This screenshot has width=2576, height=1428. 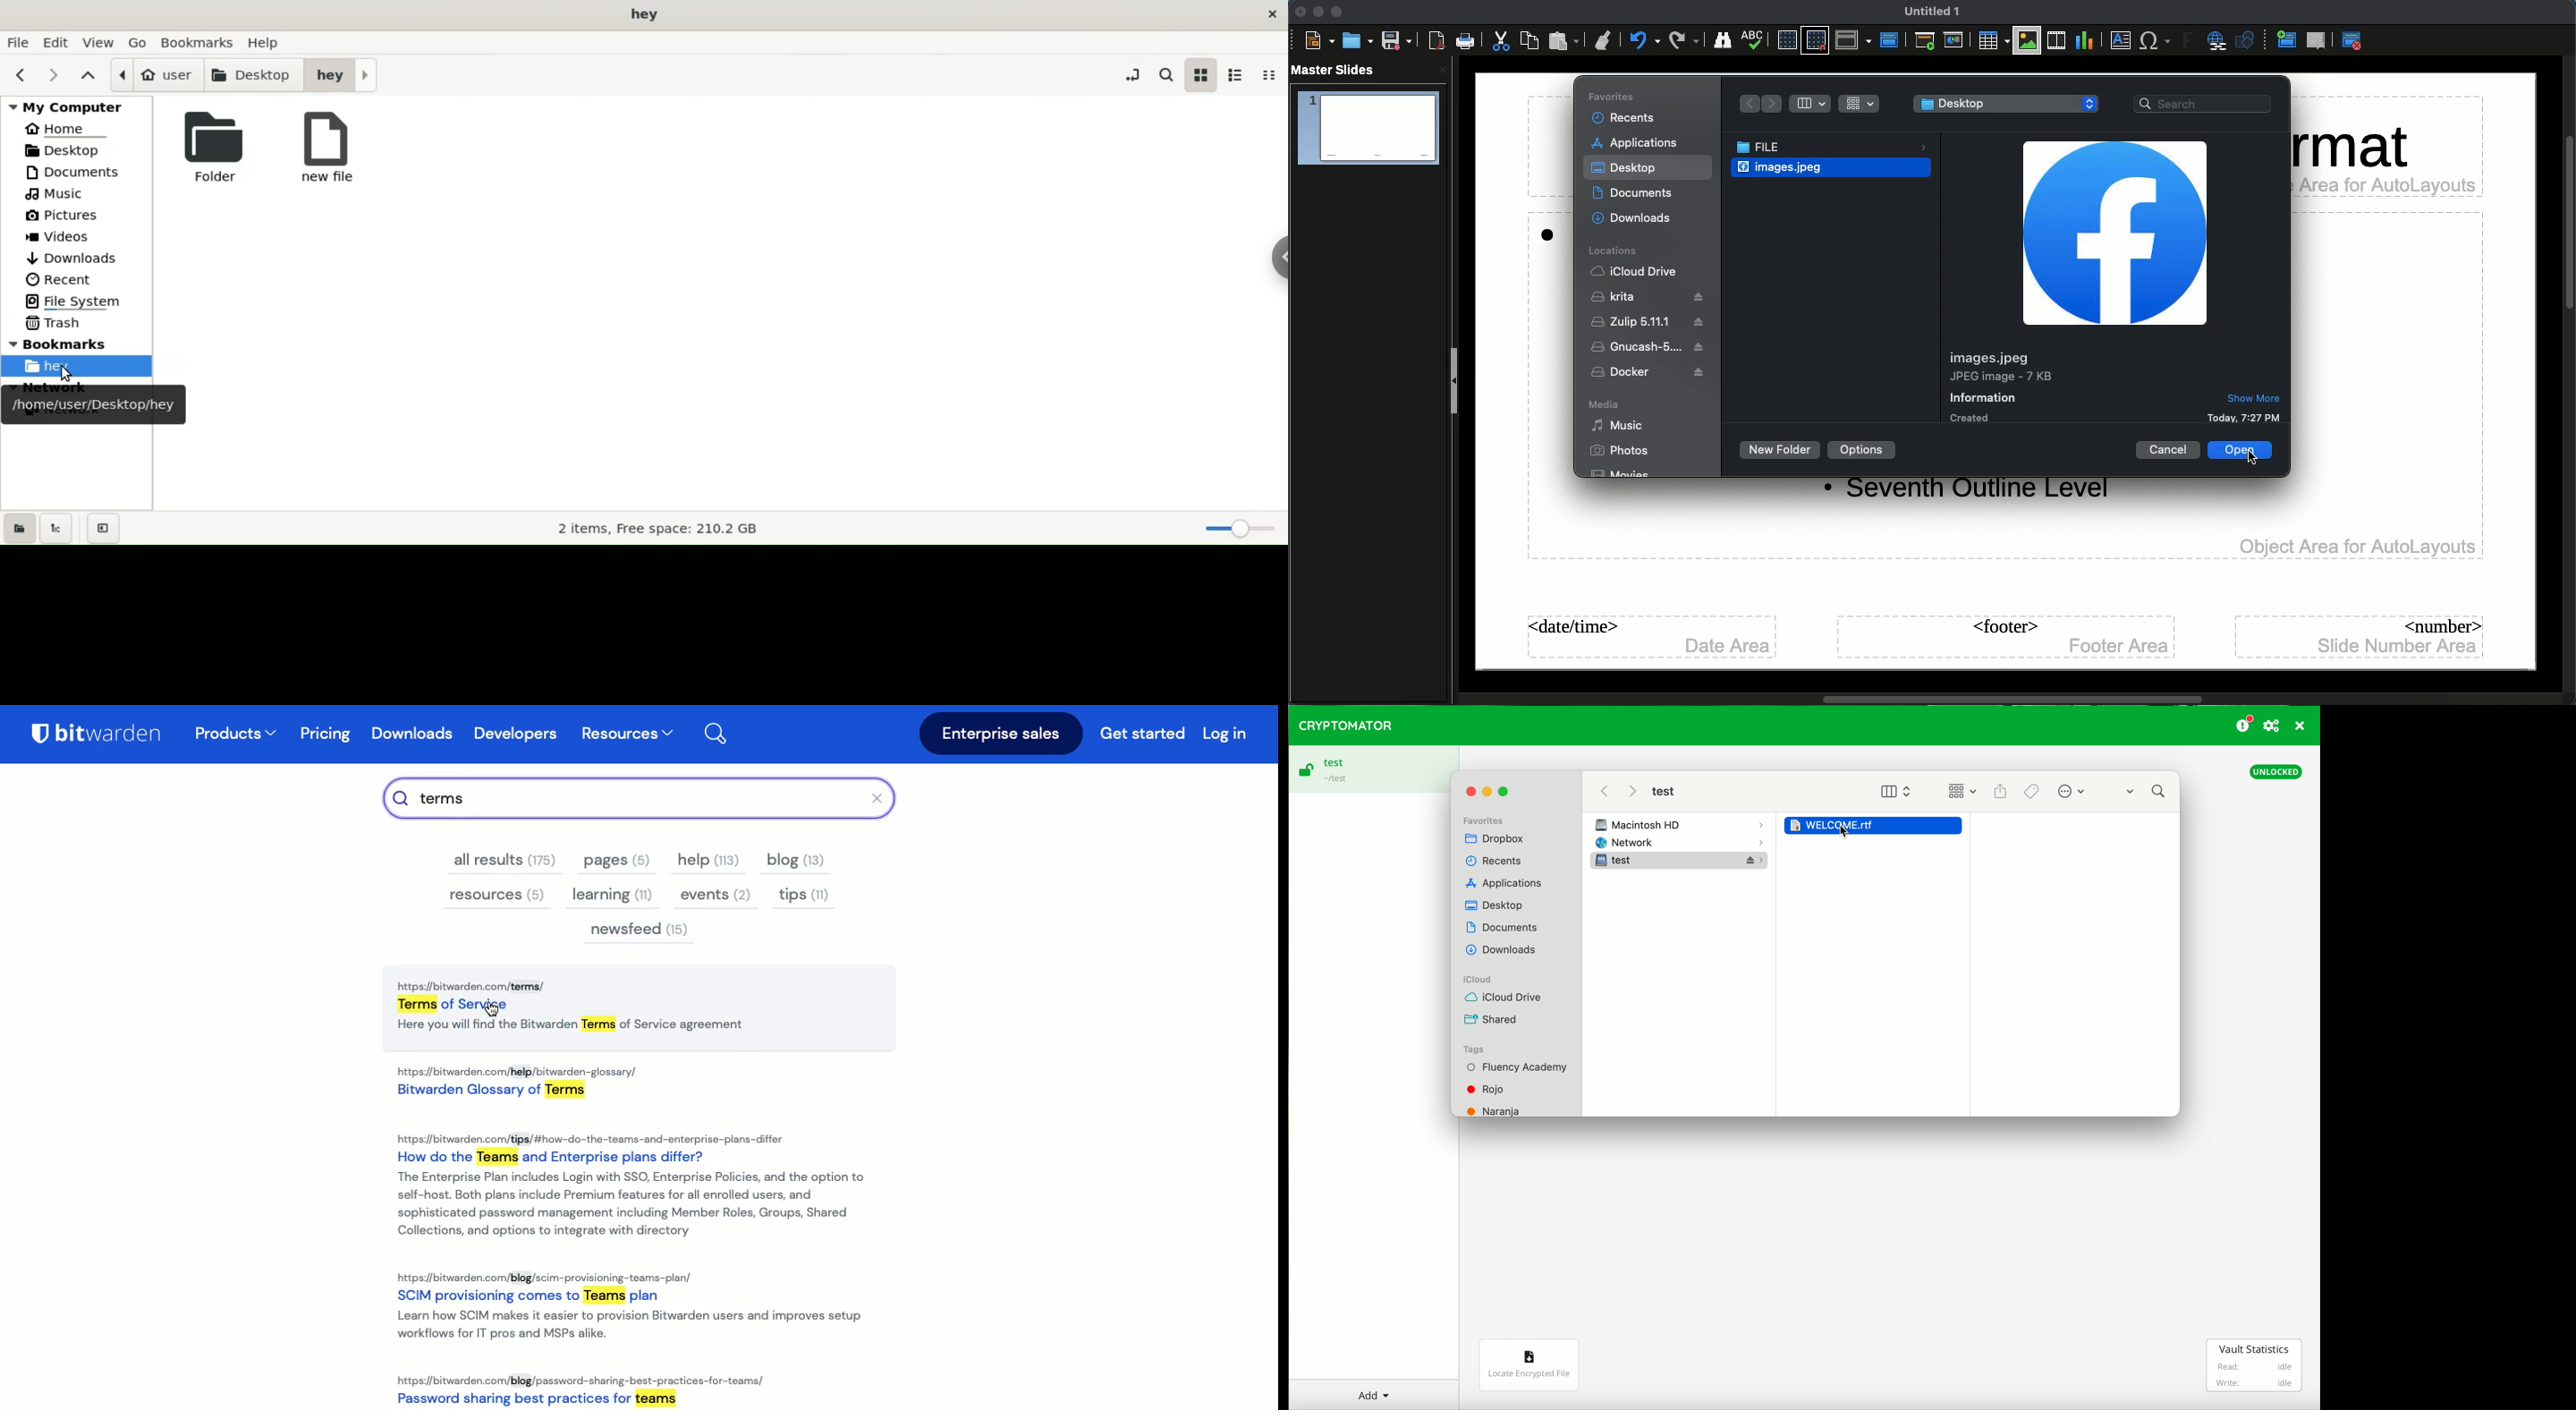 What do you see at coordinates (1606, 41) in the screenshot?
I see `Clone formatting` at bounding box center [1606, 41].